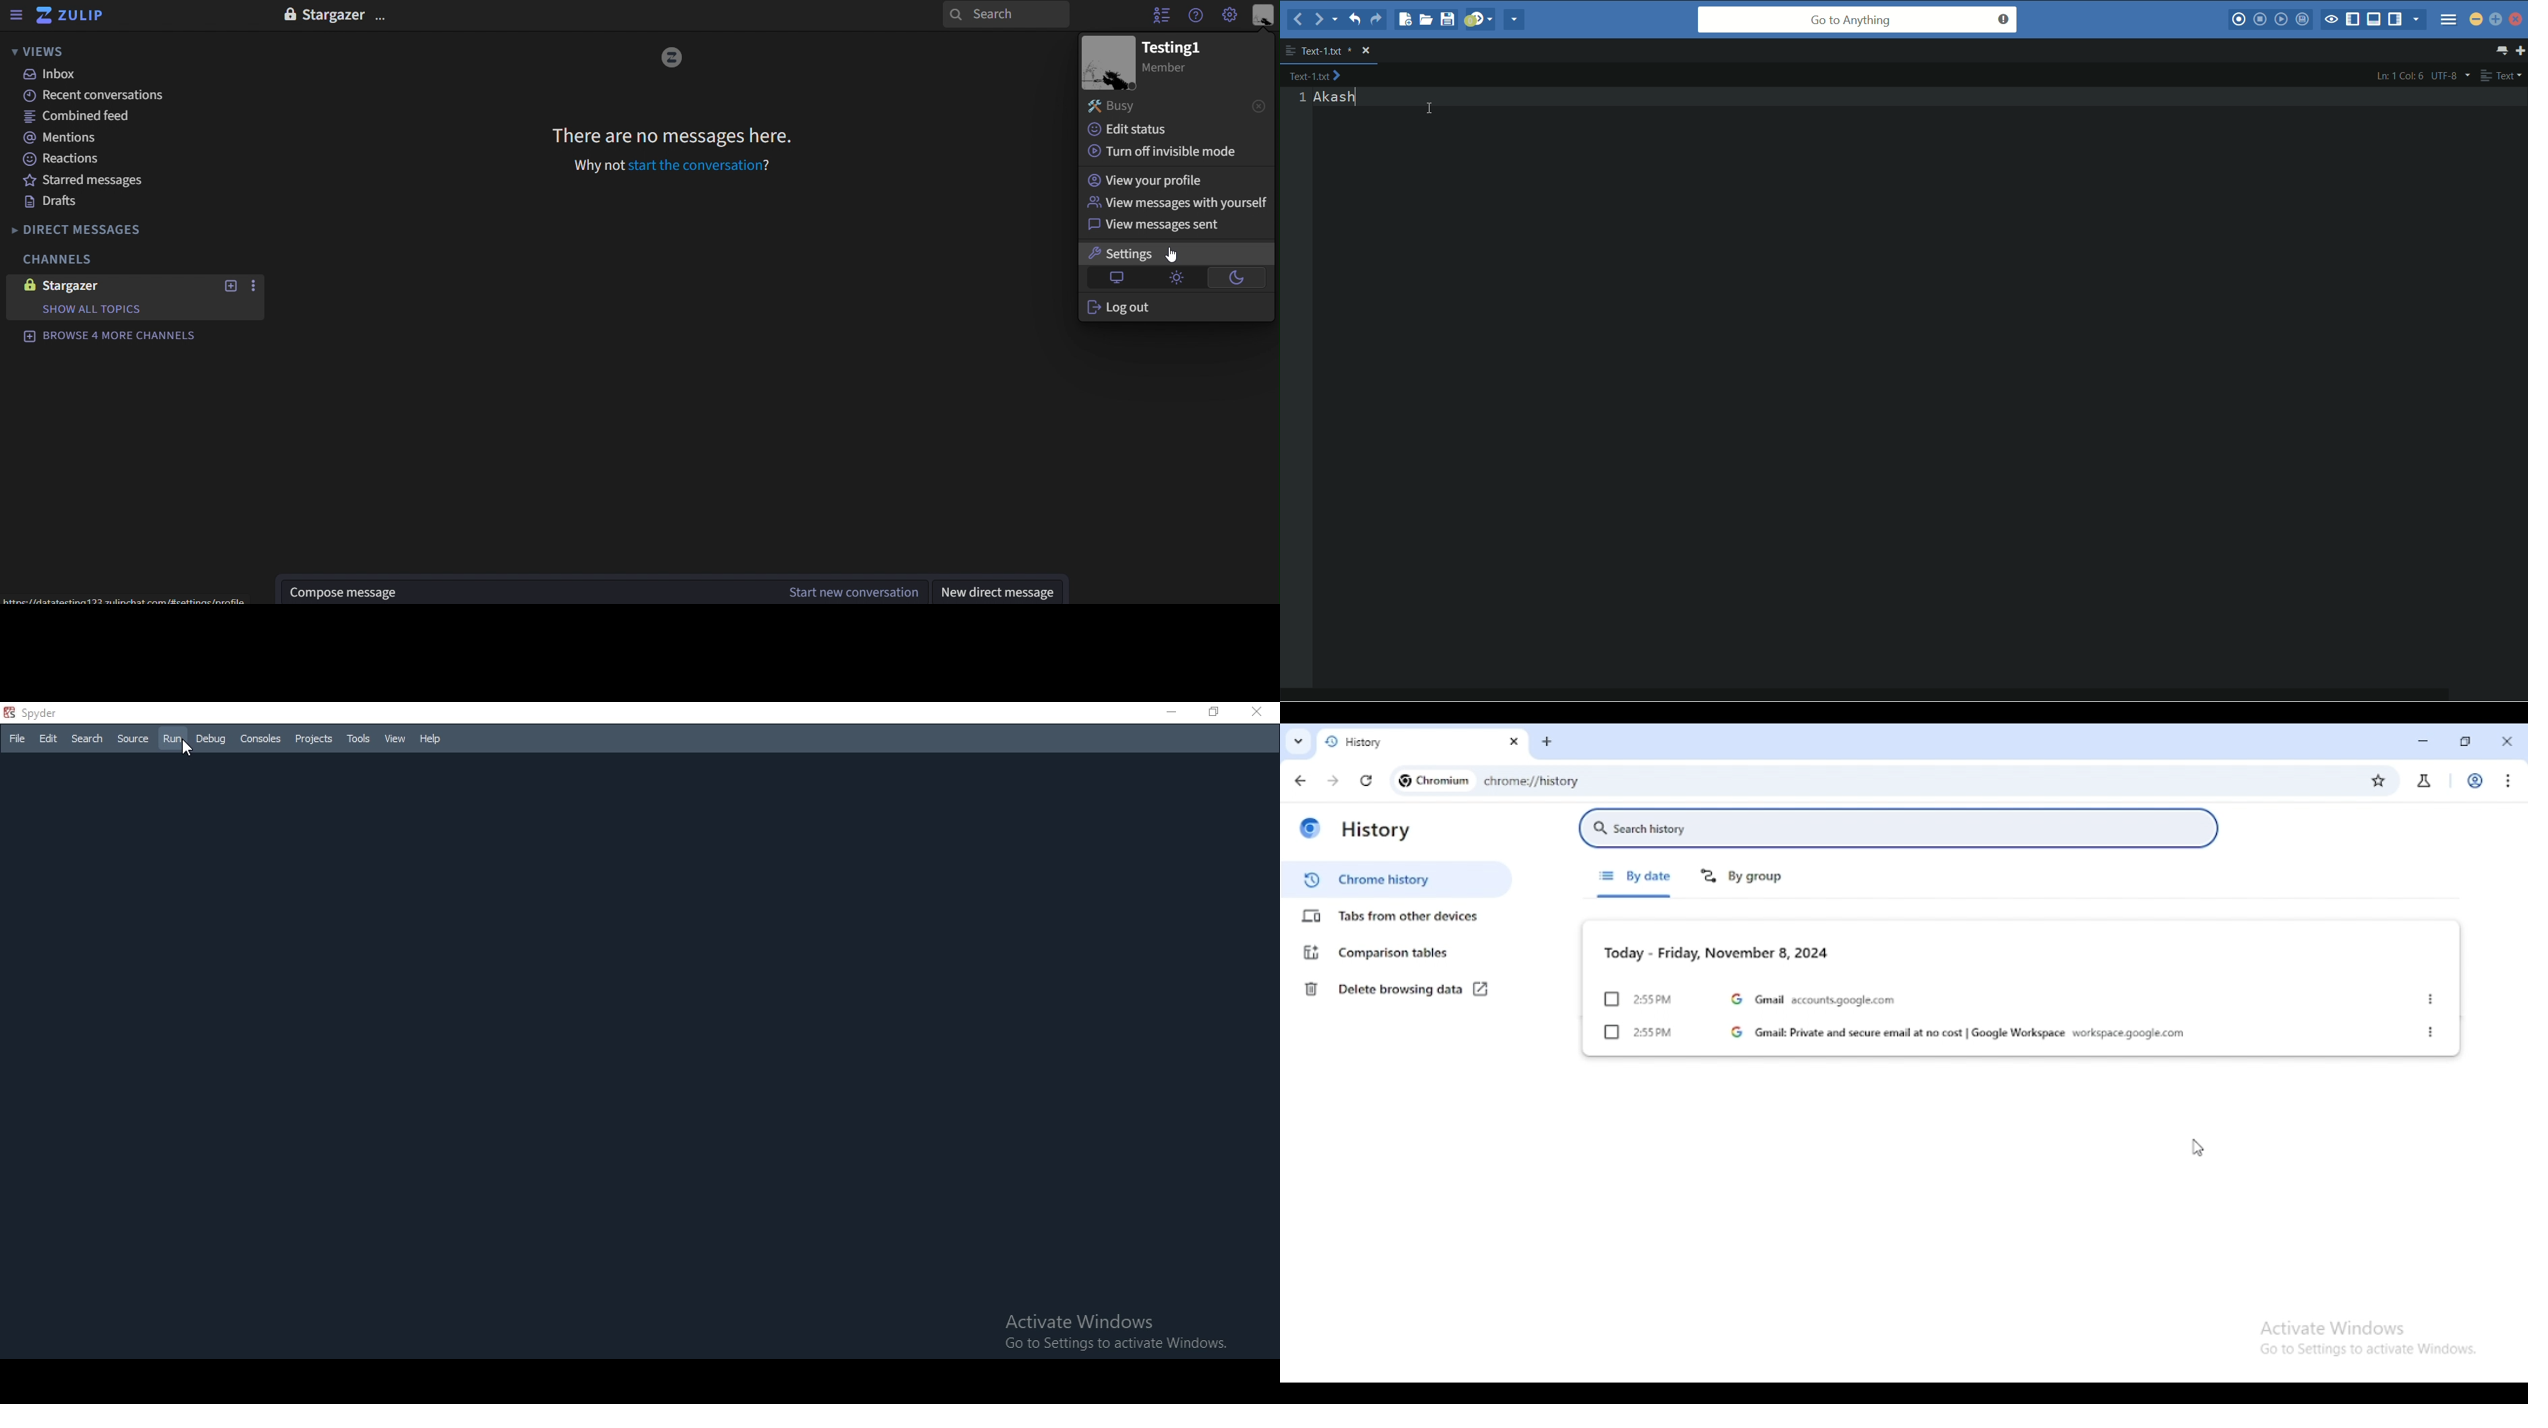  What do you see at coordinates (74, 140) in the screenshot?
I see `mentions` at bounding box center [74, 140].